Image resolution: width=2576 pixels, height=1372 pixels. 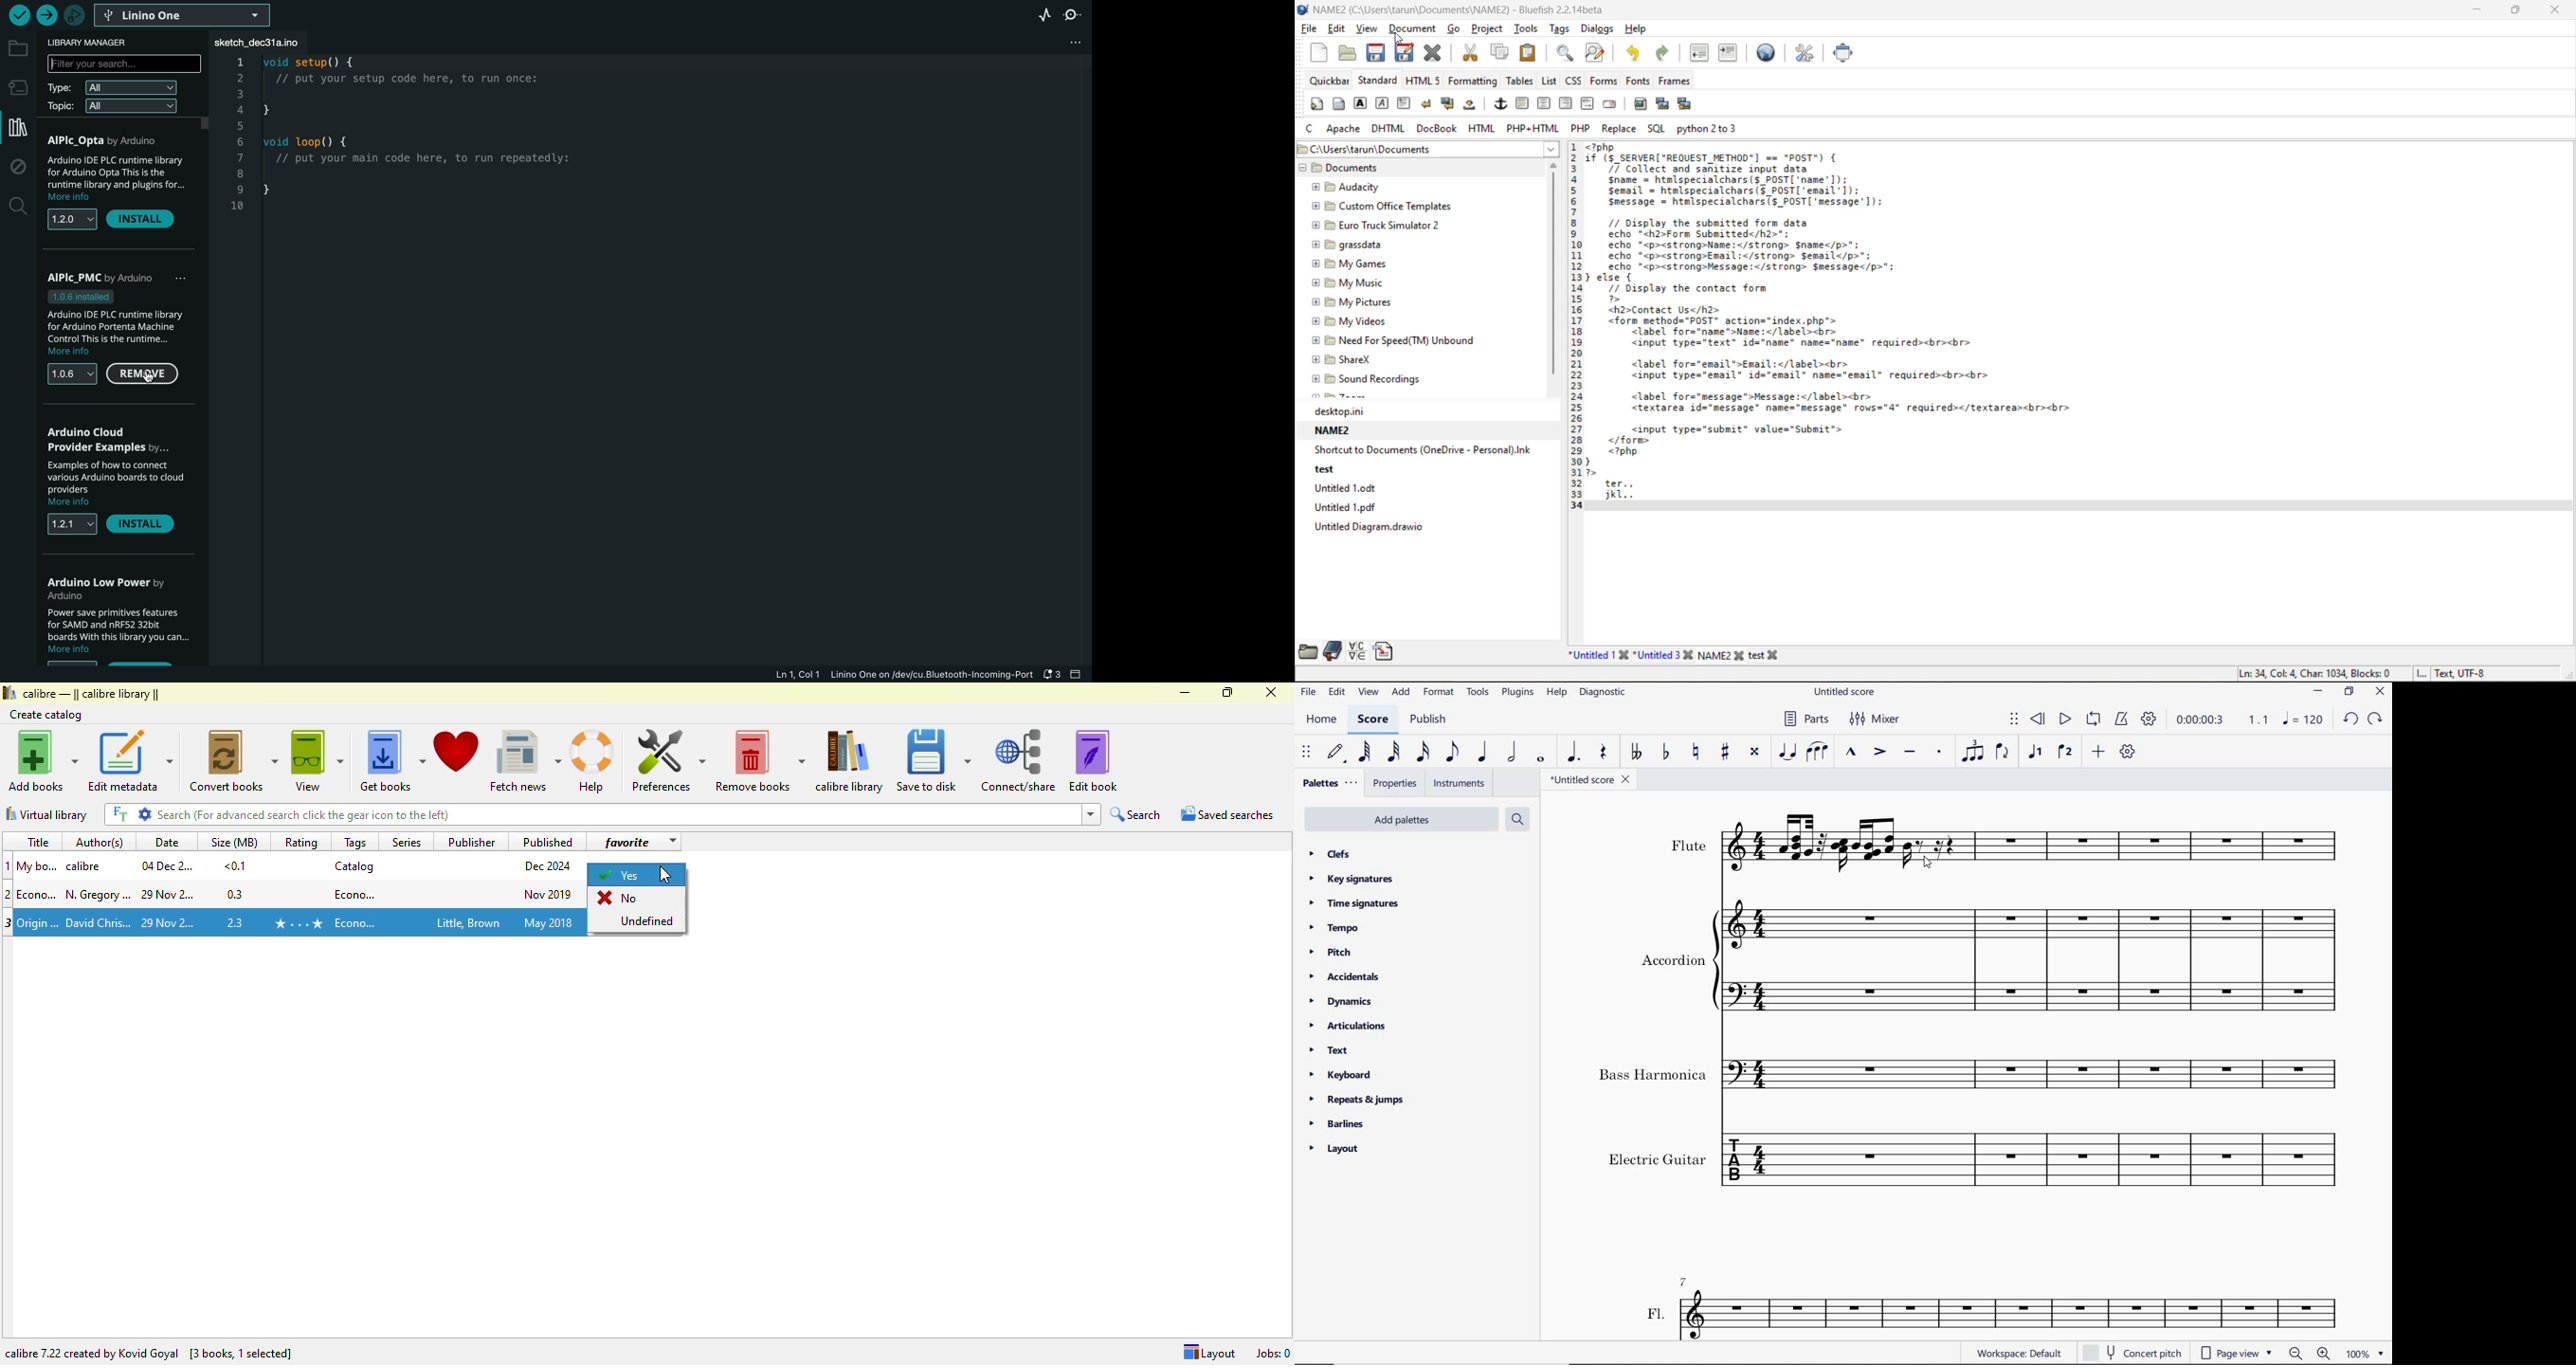 What do you see at coordinates (2015, 720) in the screenshot?
I see `select to move` at bounding box center [2015, 720].